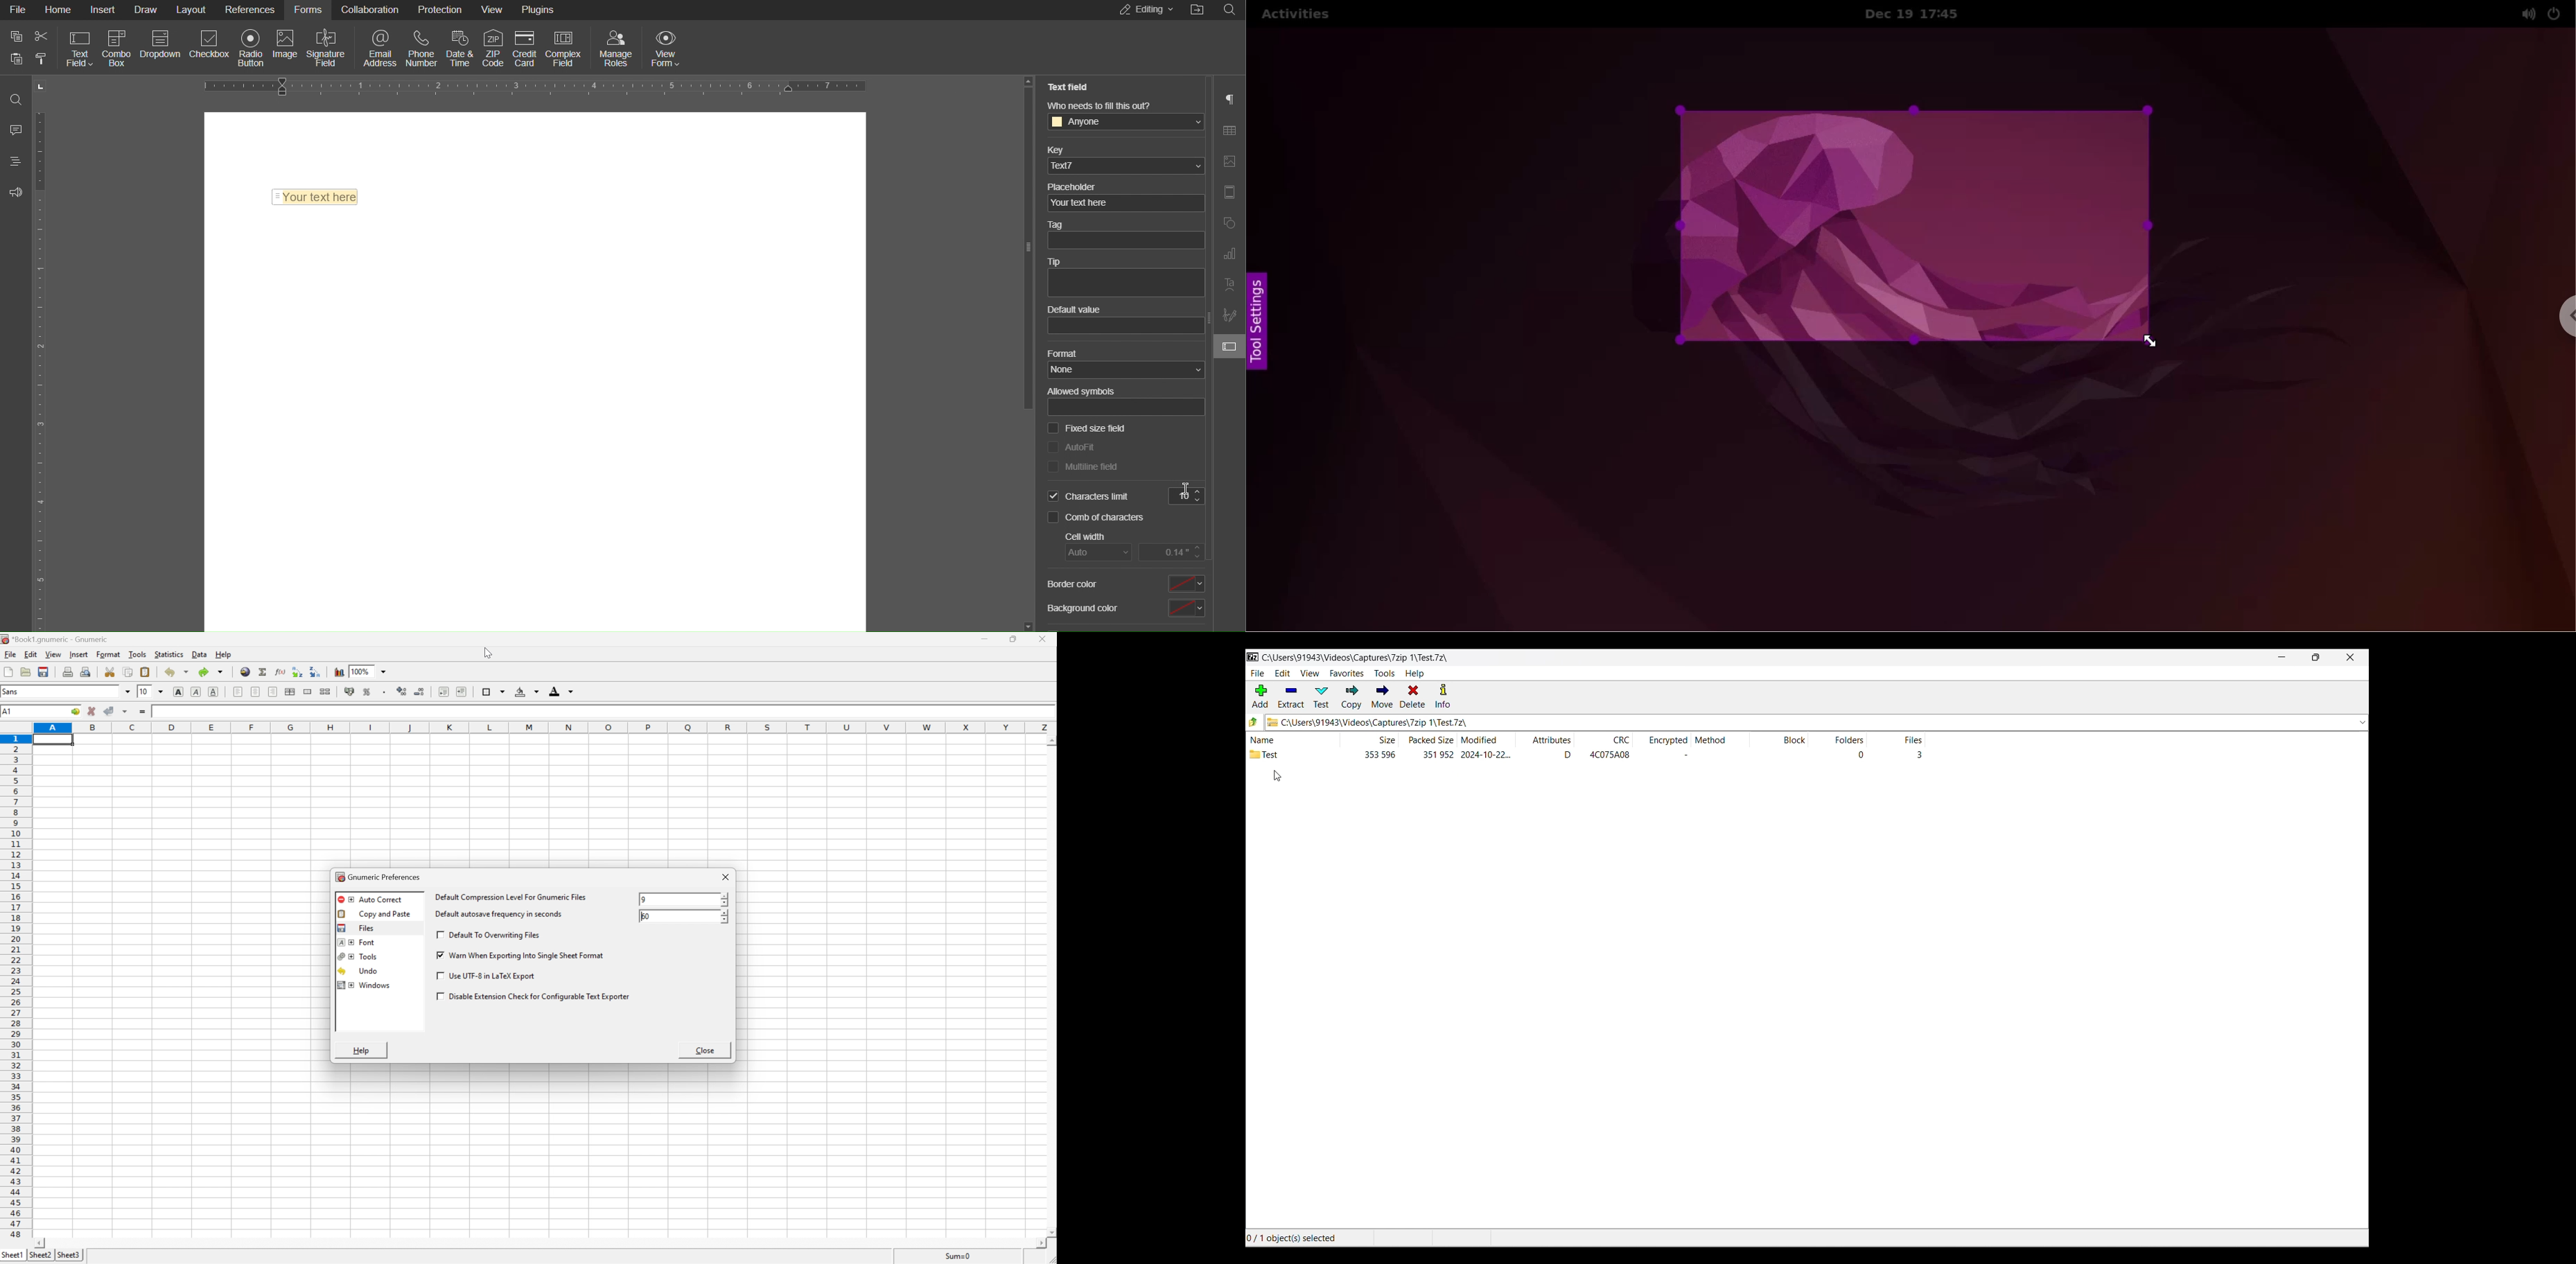  Describe the element at coordinates (1230, 222) in the screenshot. I see `Shape Settings` at that location.